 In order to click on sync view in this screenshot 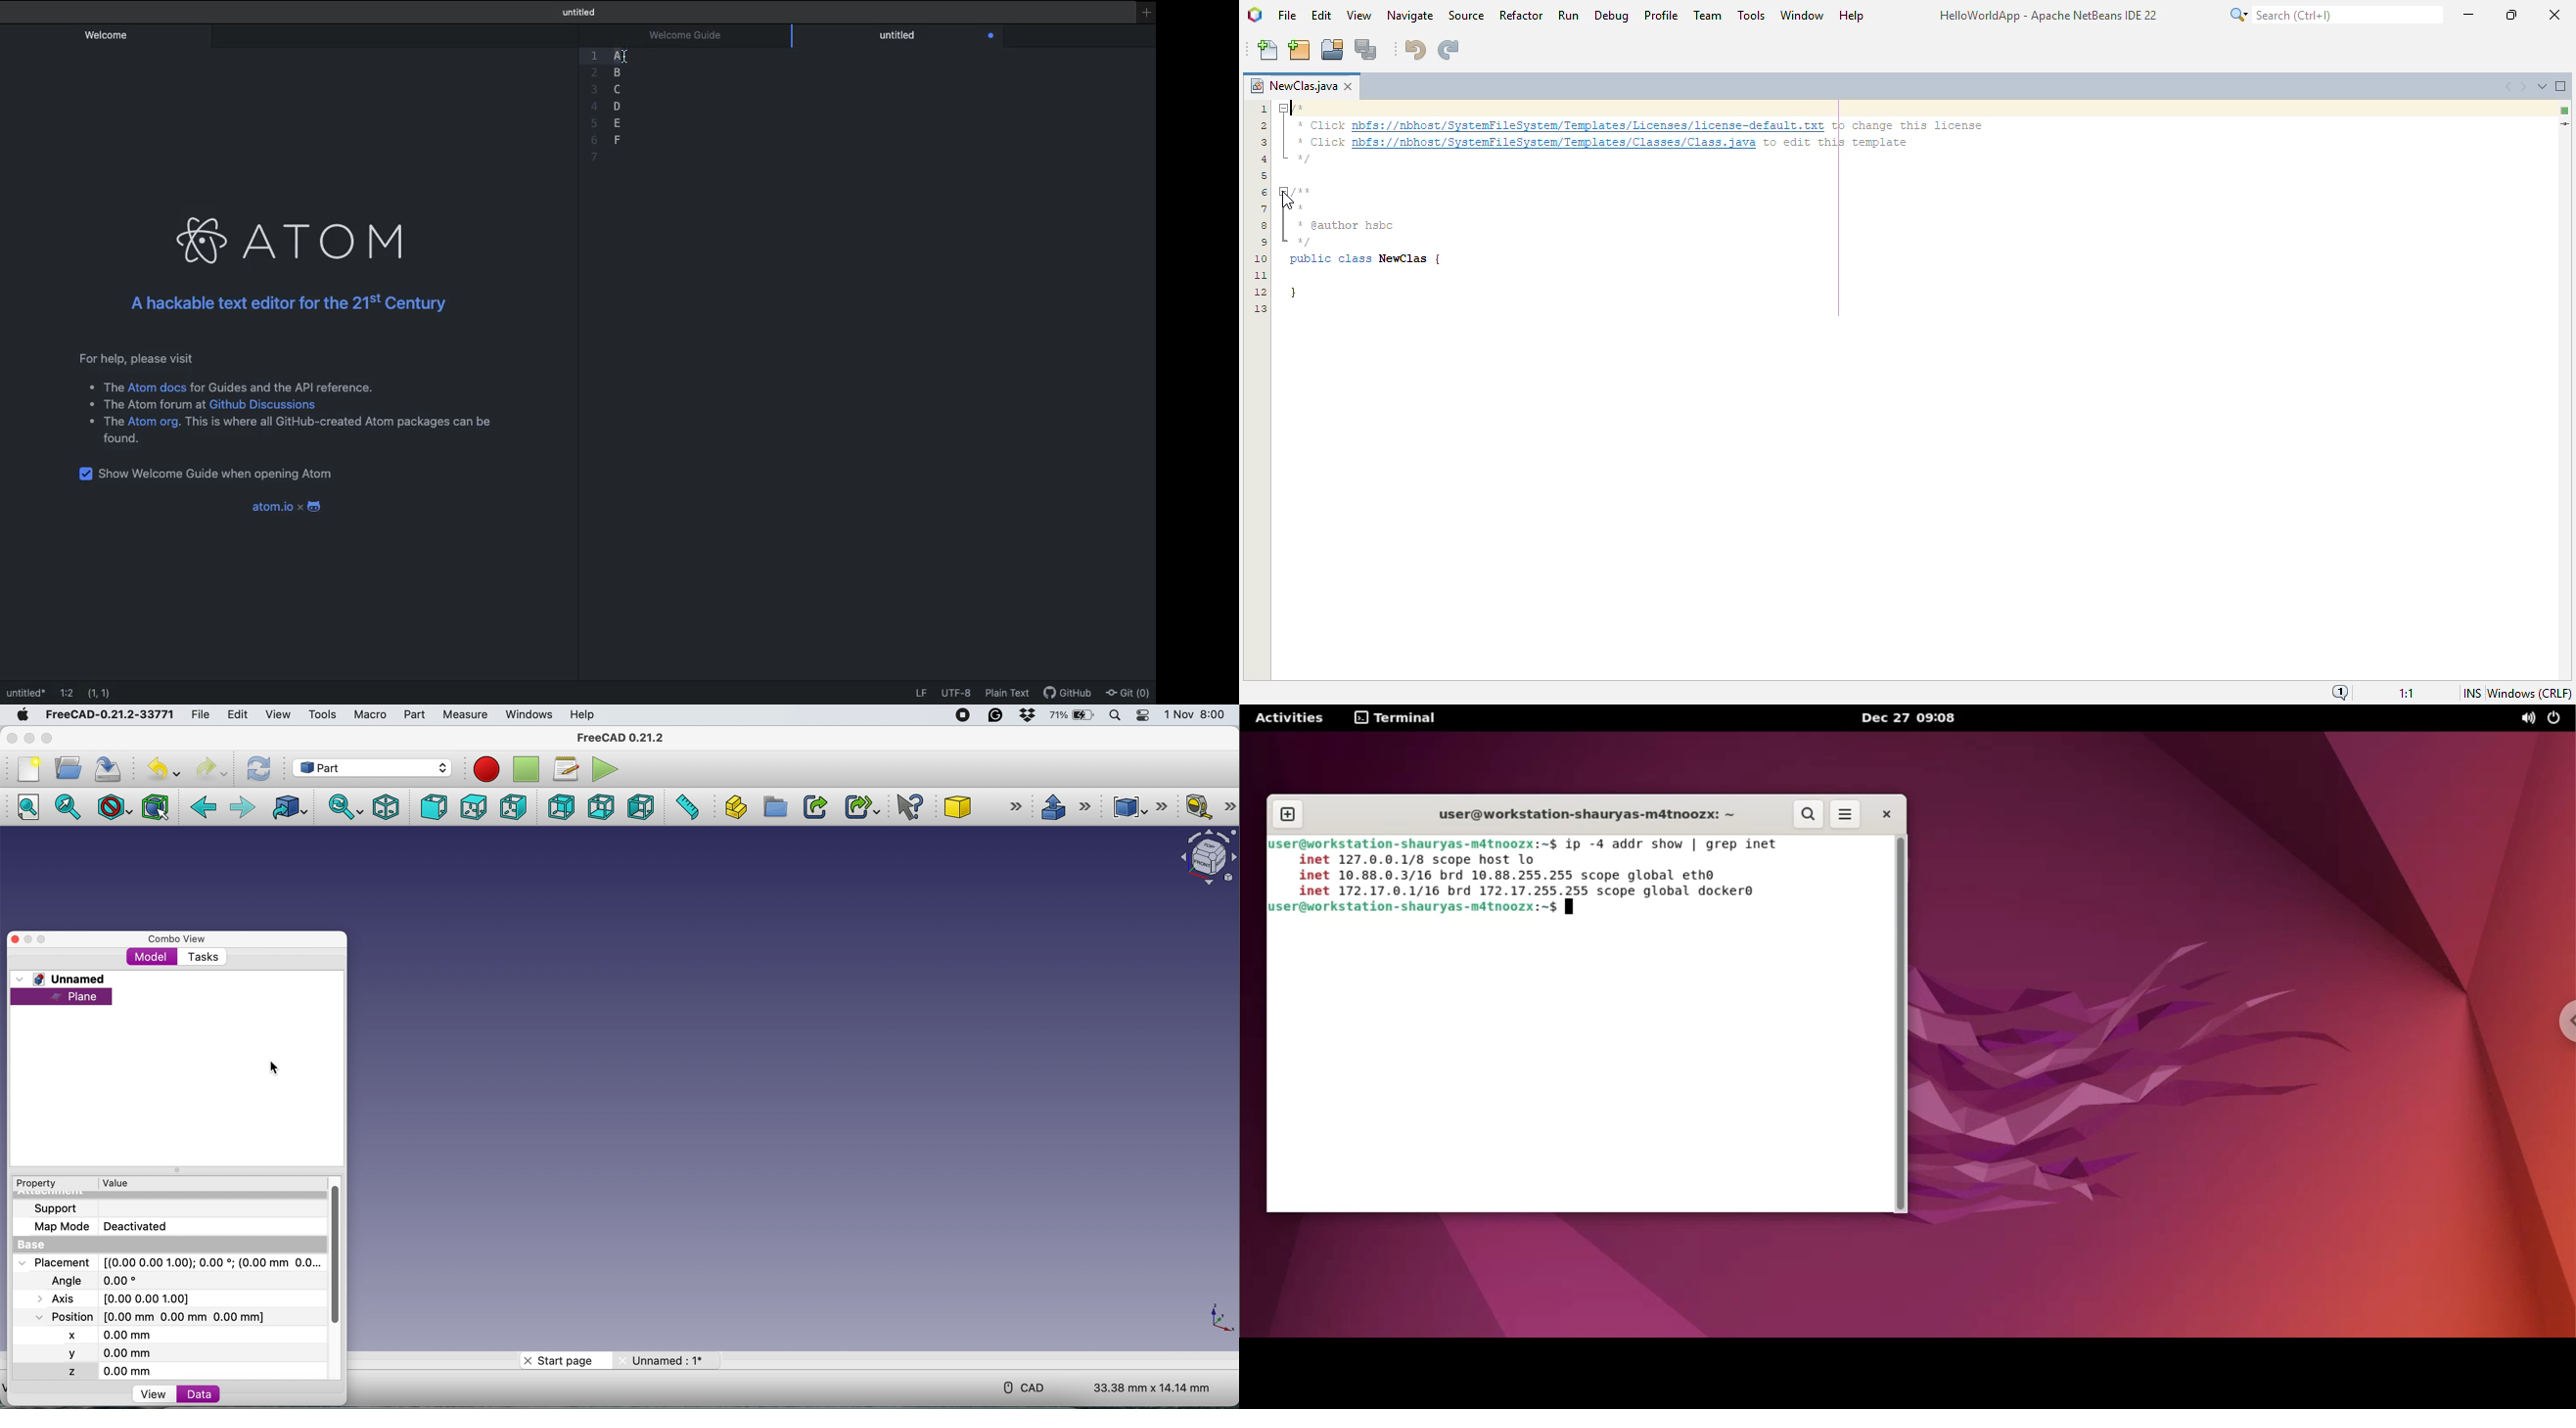, I will do `click(348, 809)`.